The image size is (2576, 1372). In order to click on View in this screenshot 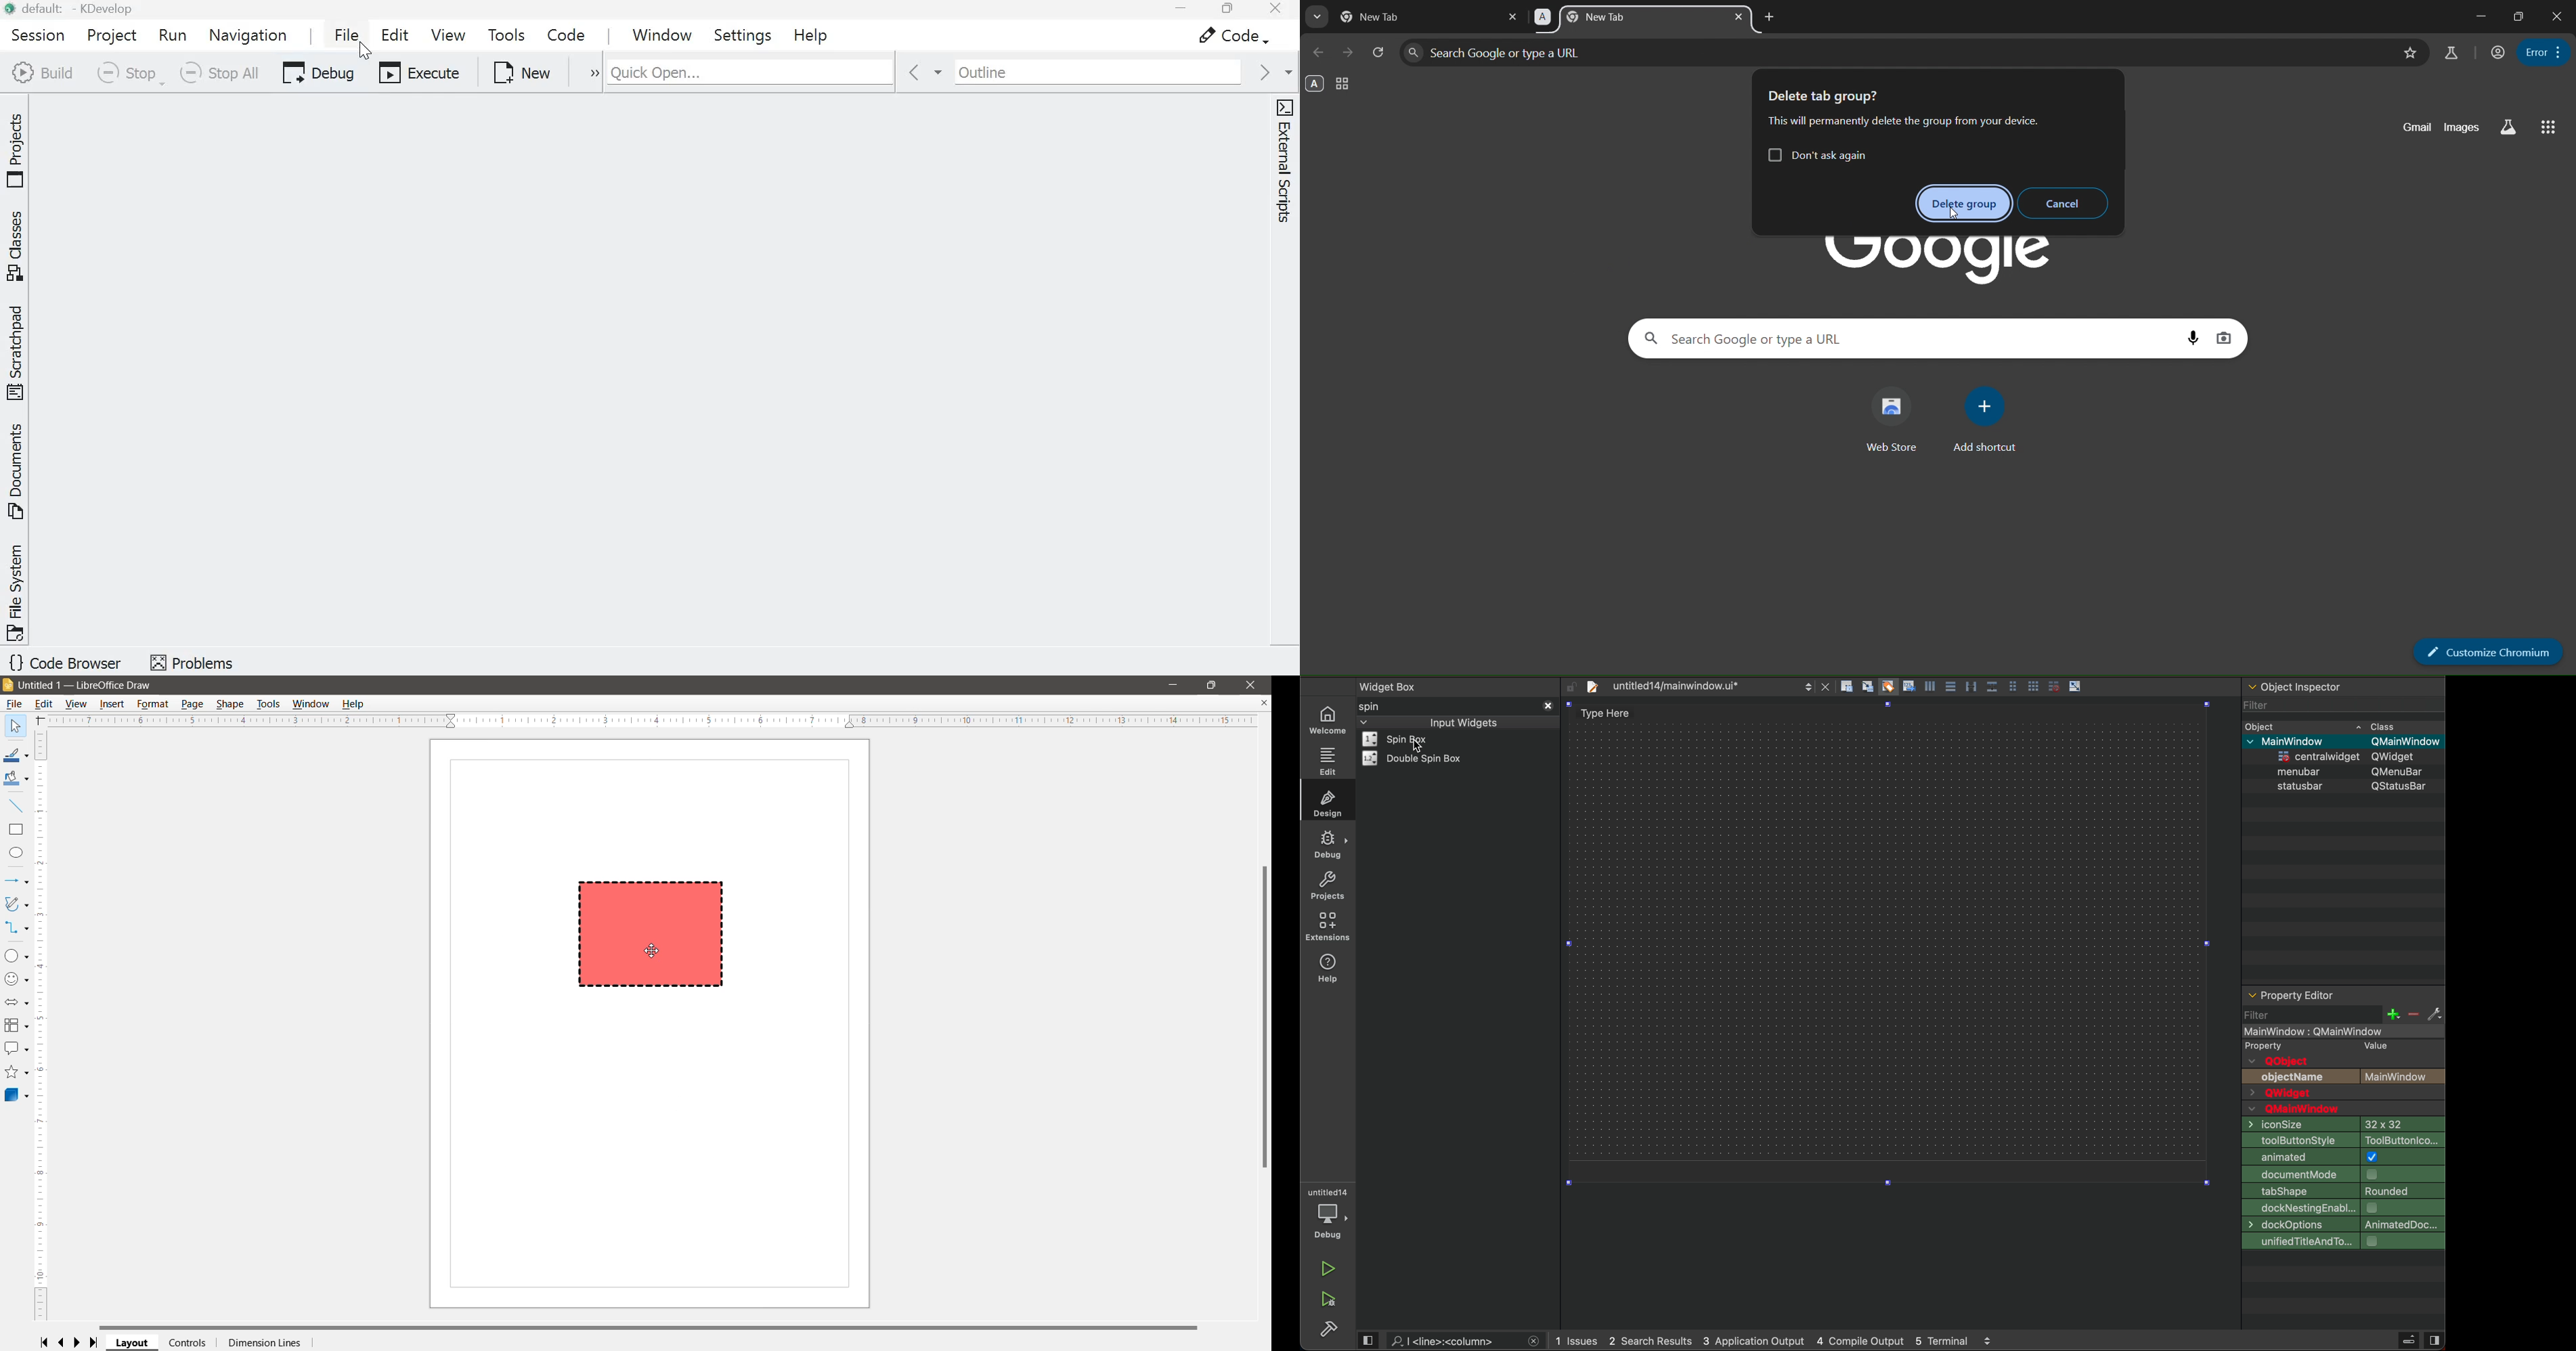, I will do `click(447, 34)`.